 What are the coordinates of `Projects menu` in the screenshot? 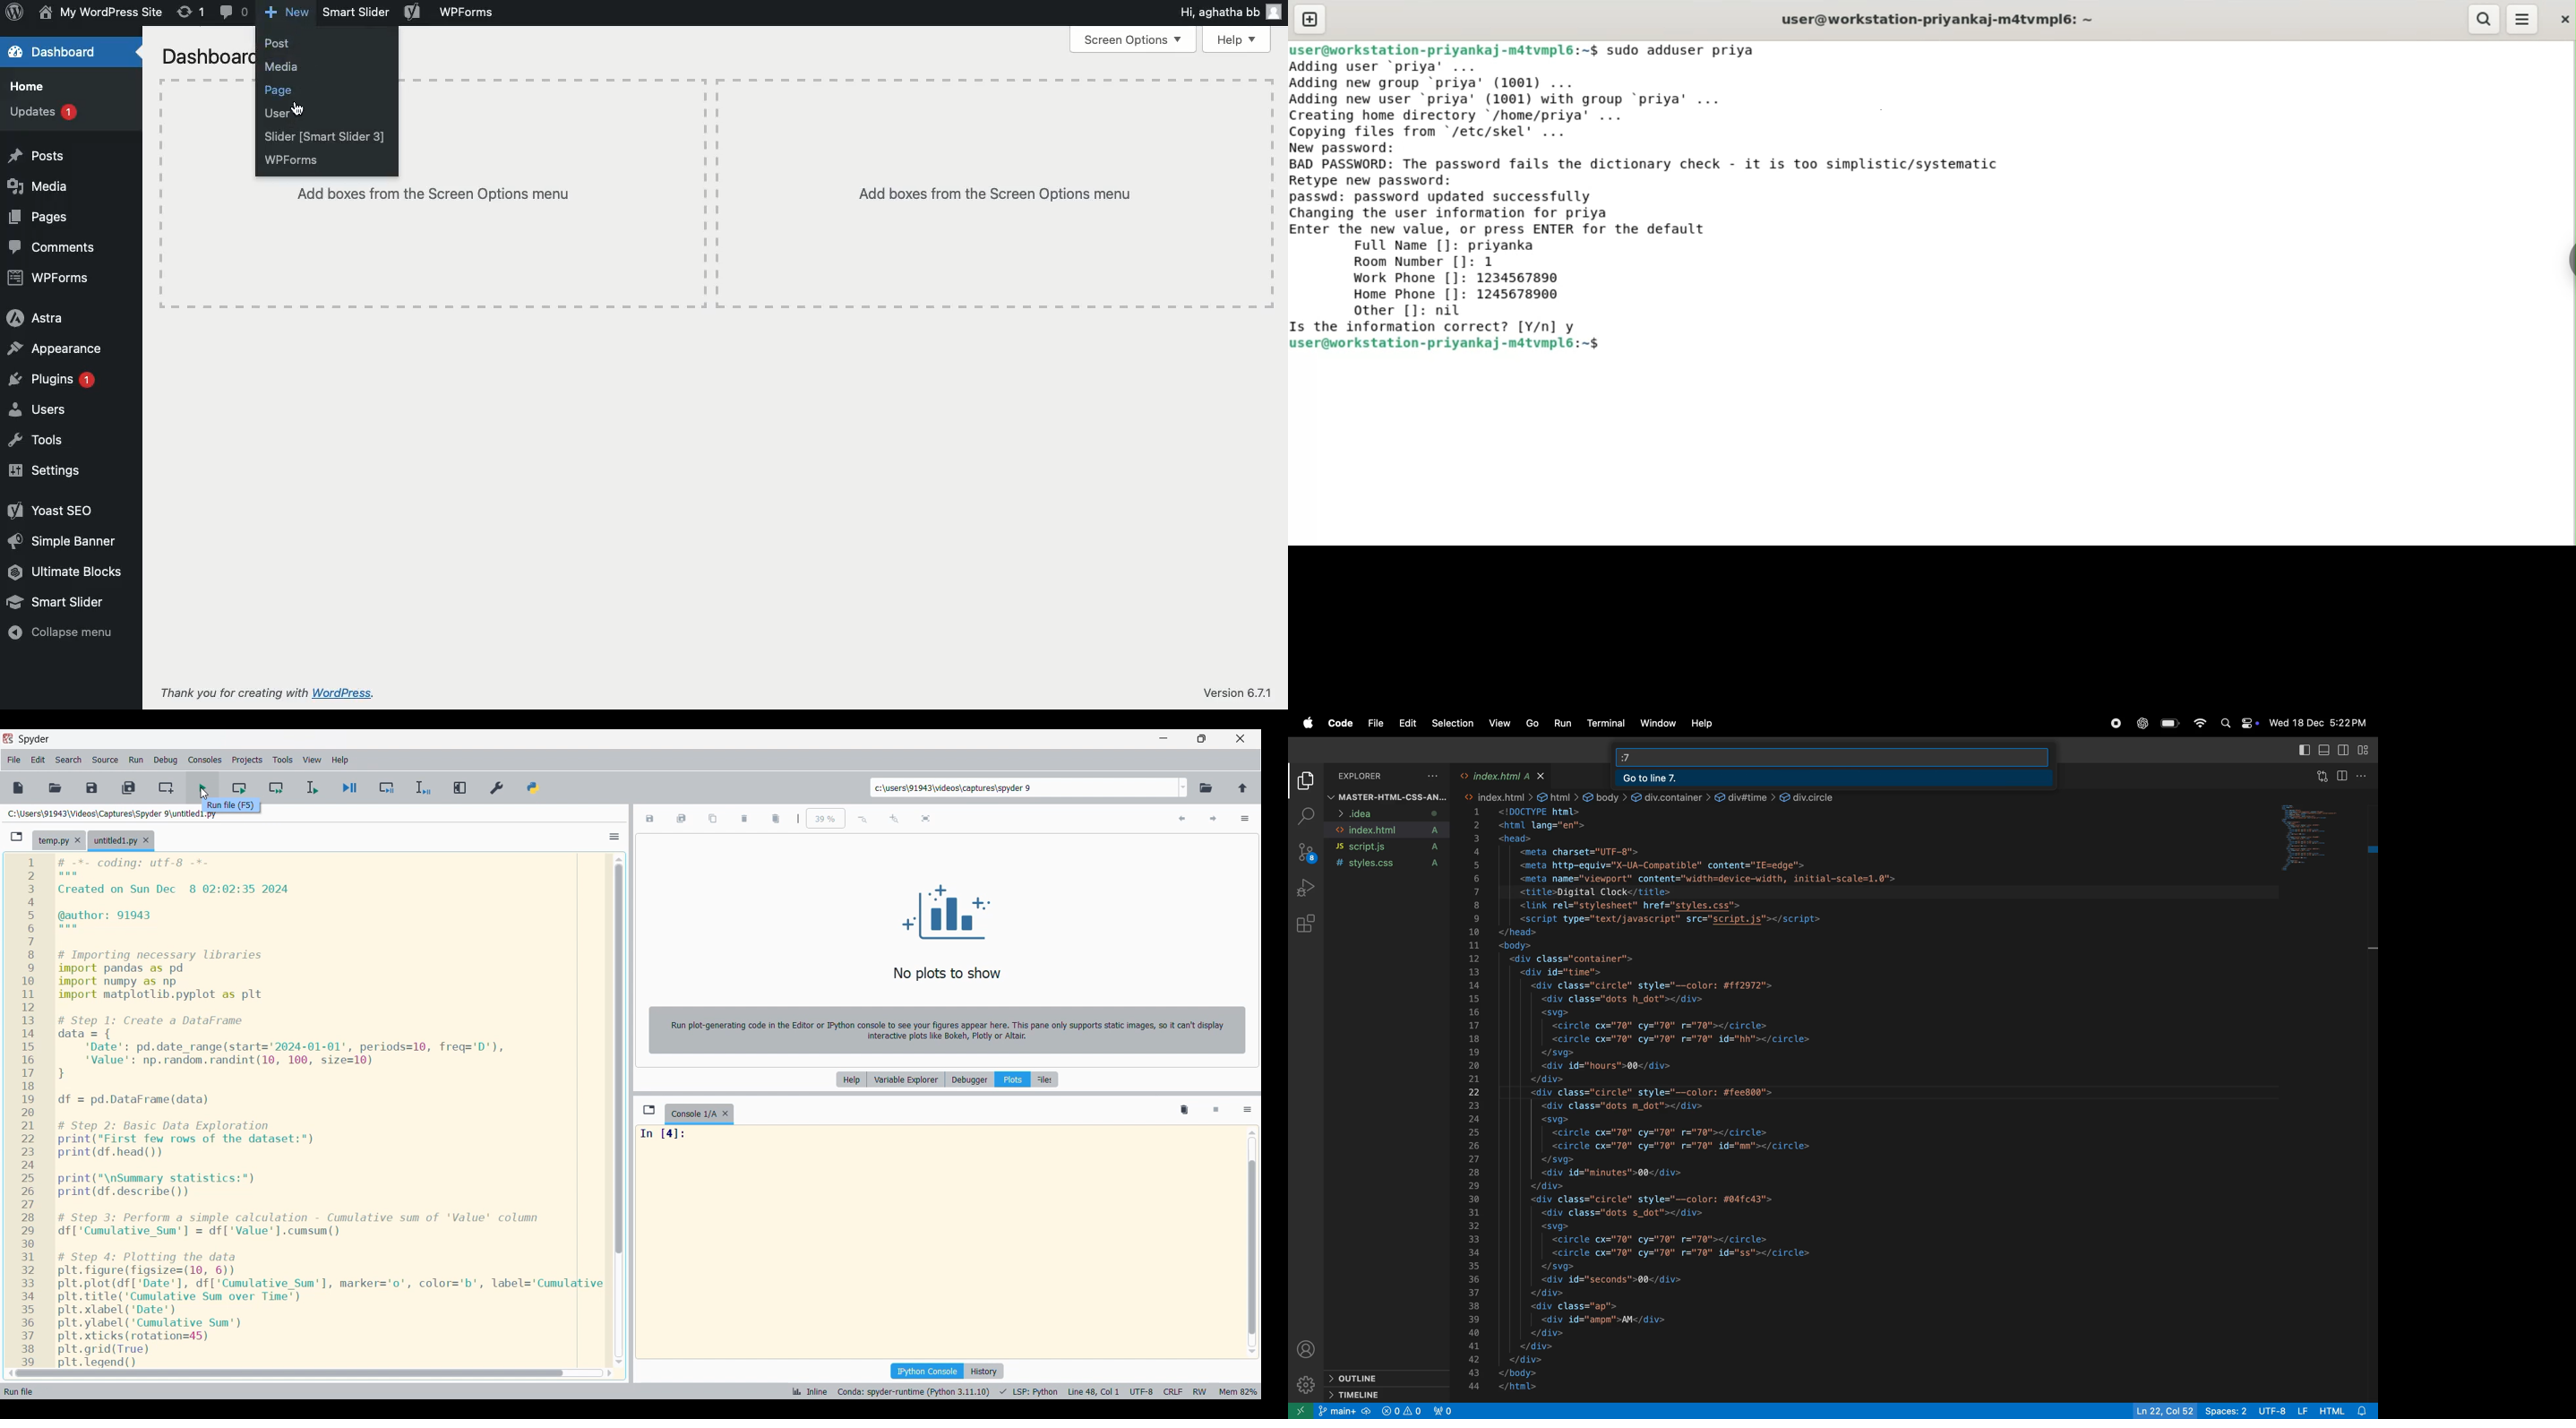 It's located at (248, 760).